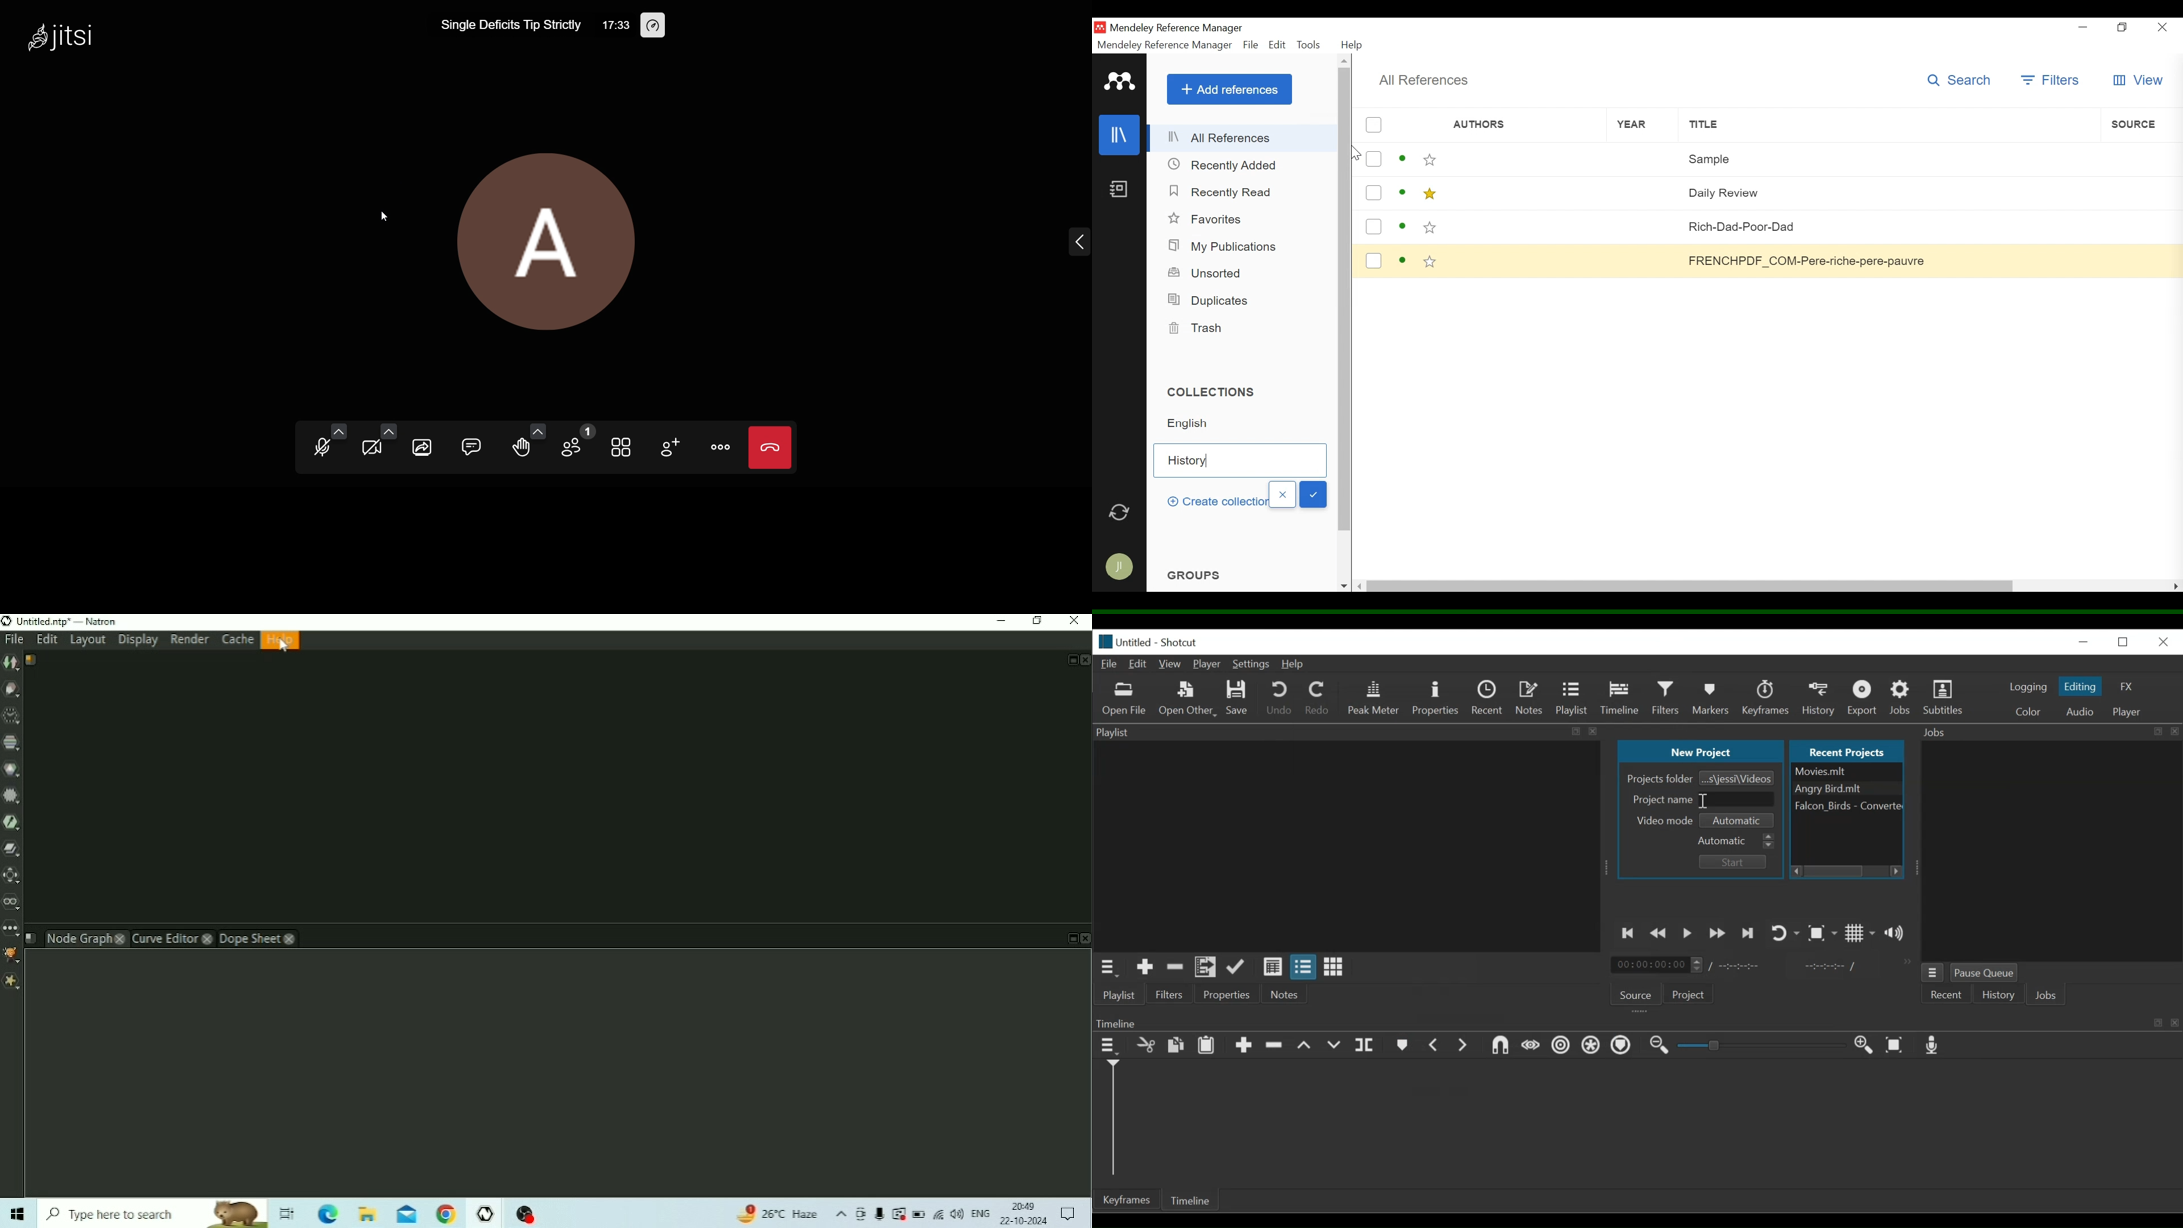 The width and height of the screenshot is (2184, 1232). What do you see at coordinates (389, 217) in the screenshot?
I see `cursor` at bounding box center [389, 217].